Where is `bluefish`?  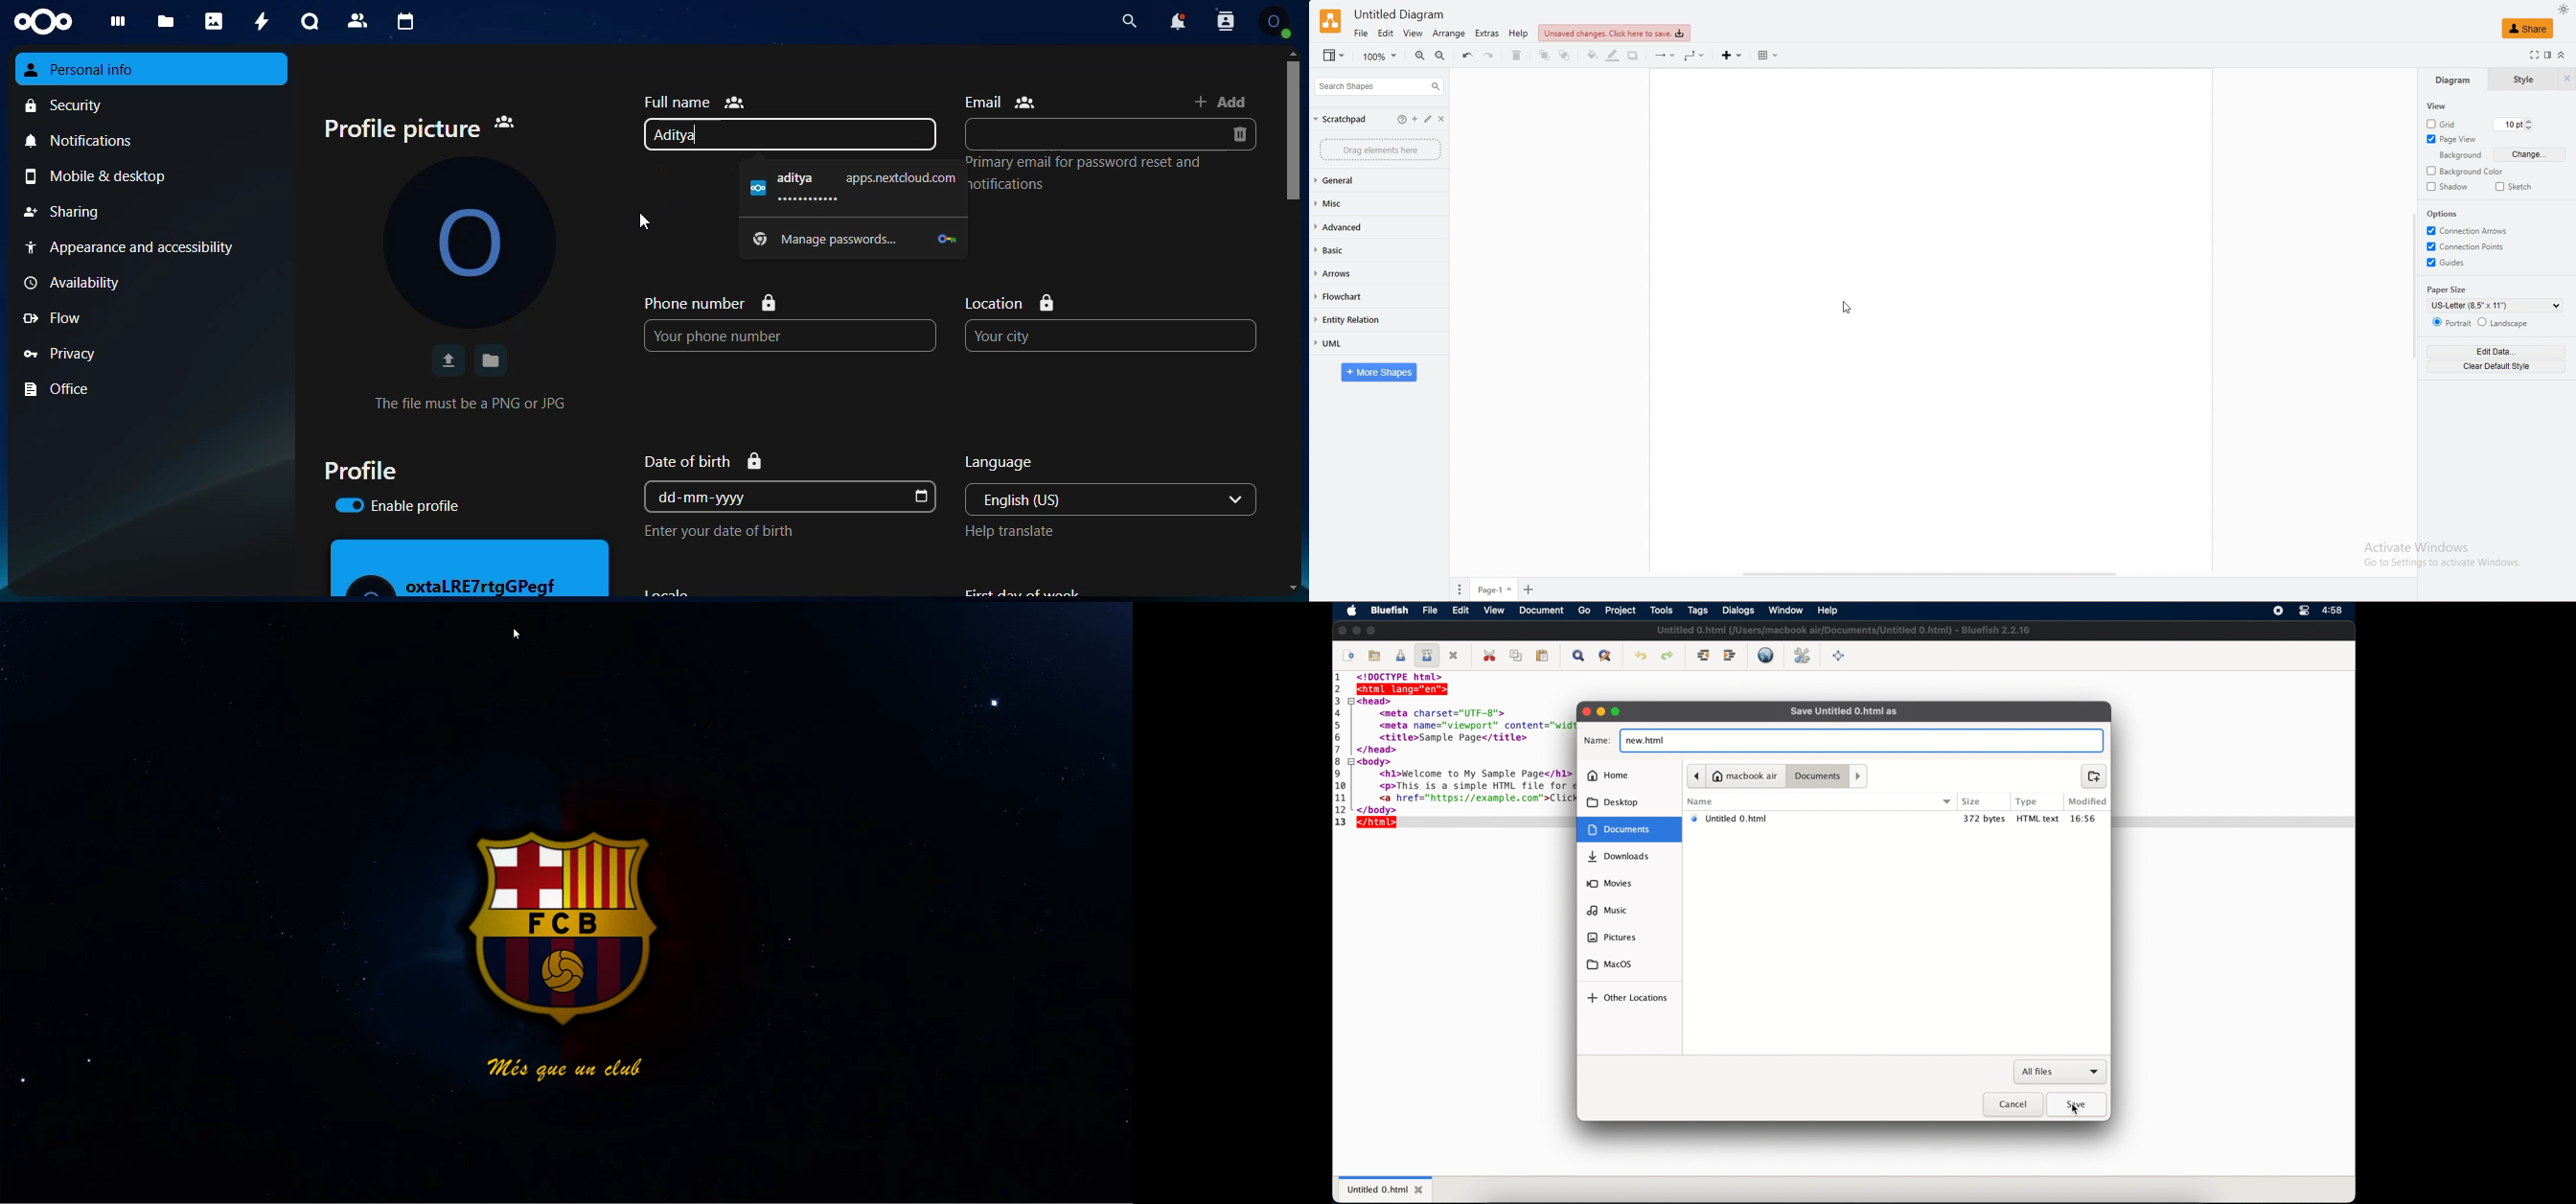
bluefish is located at coordinates (1390, 610).